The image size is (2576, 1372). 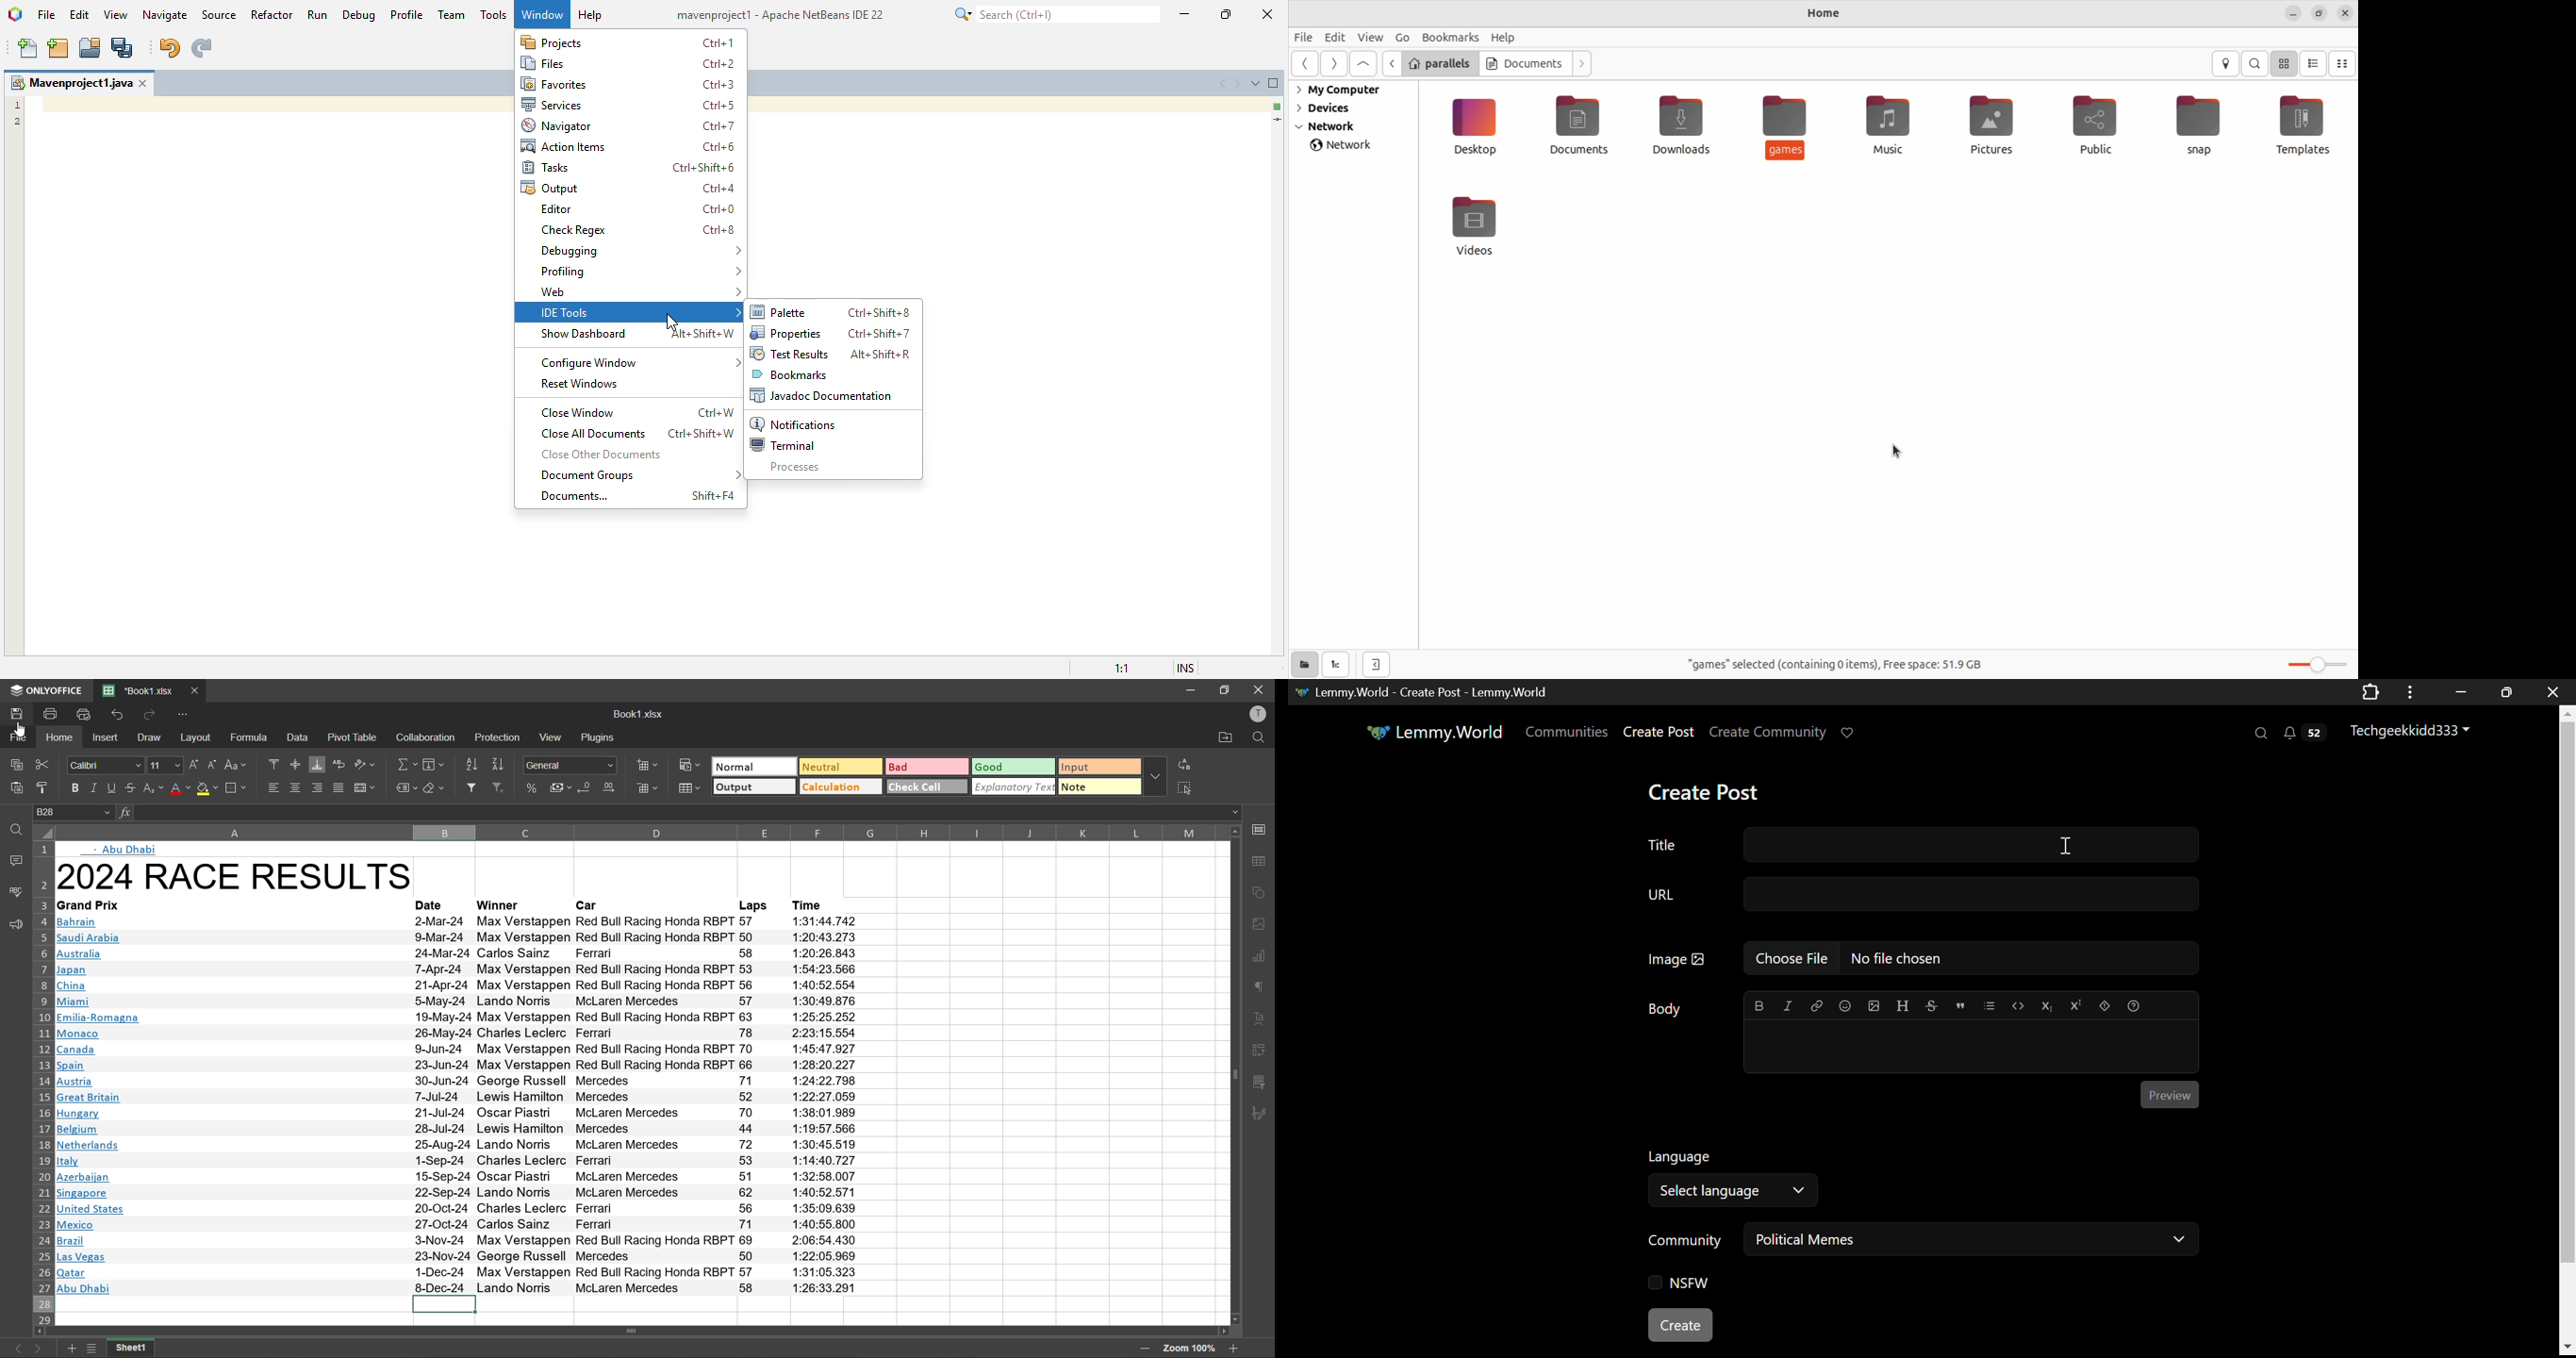 What do you see at coordinates (339, 764) in the screenshot?
I see `wrap text` at bounding box center [339, 764].